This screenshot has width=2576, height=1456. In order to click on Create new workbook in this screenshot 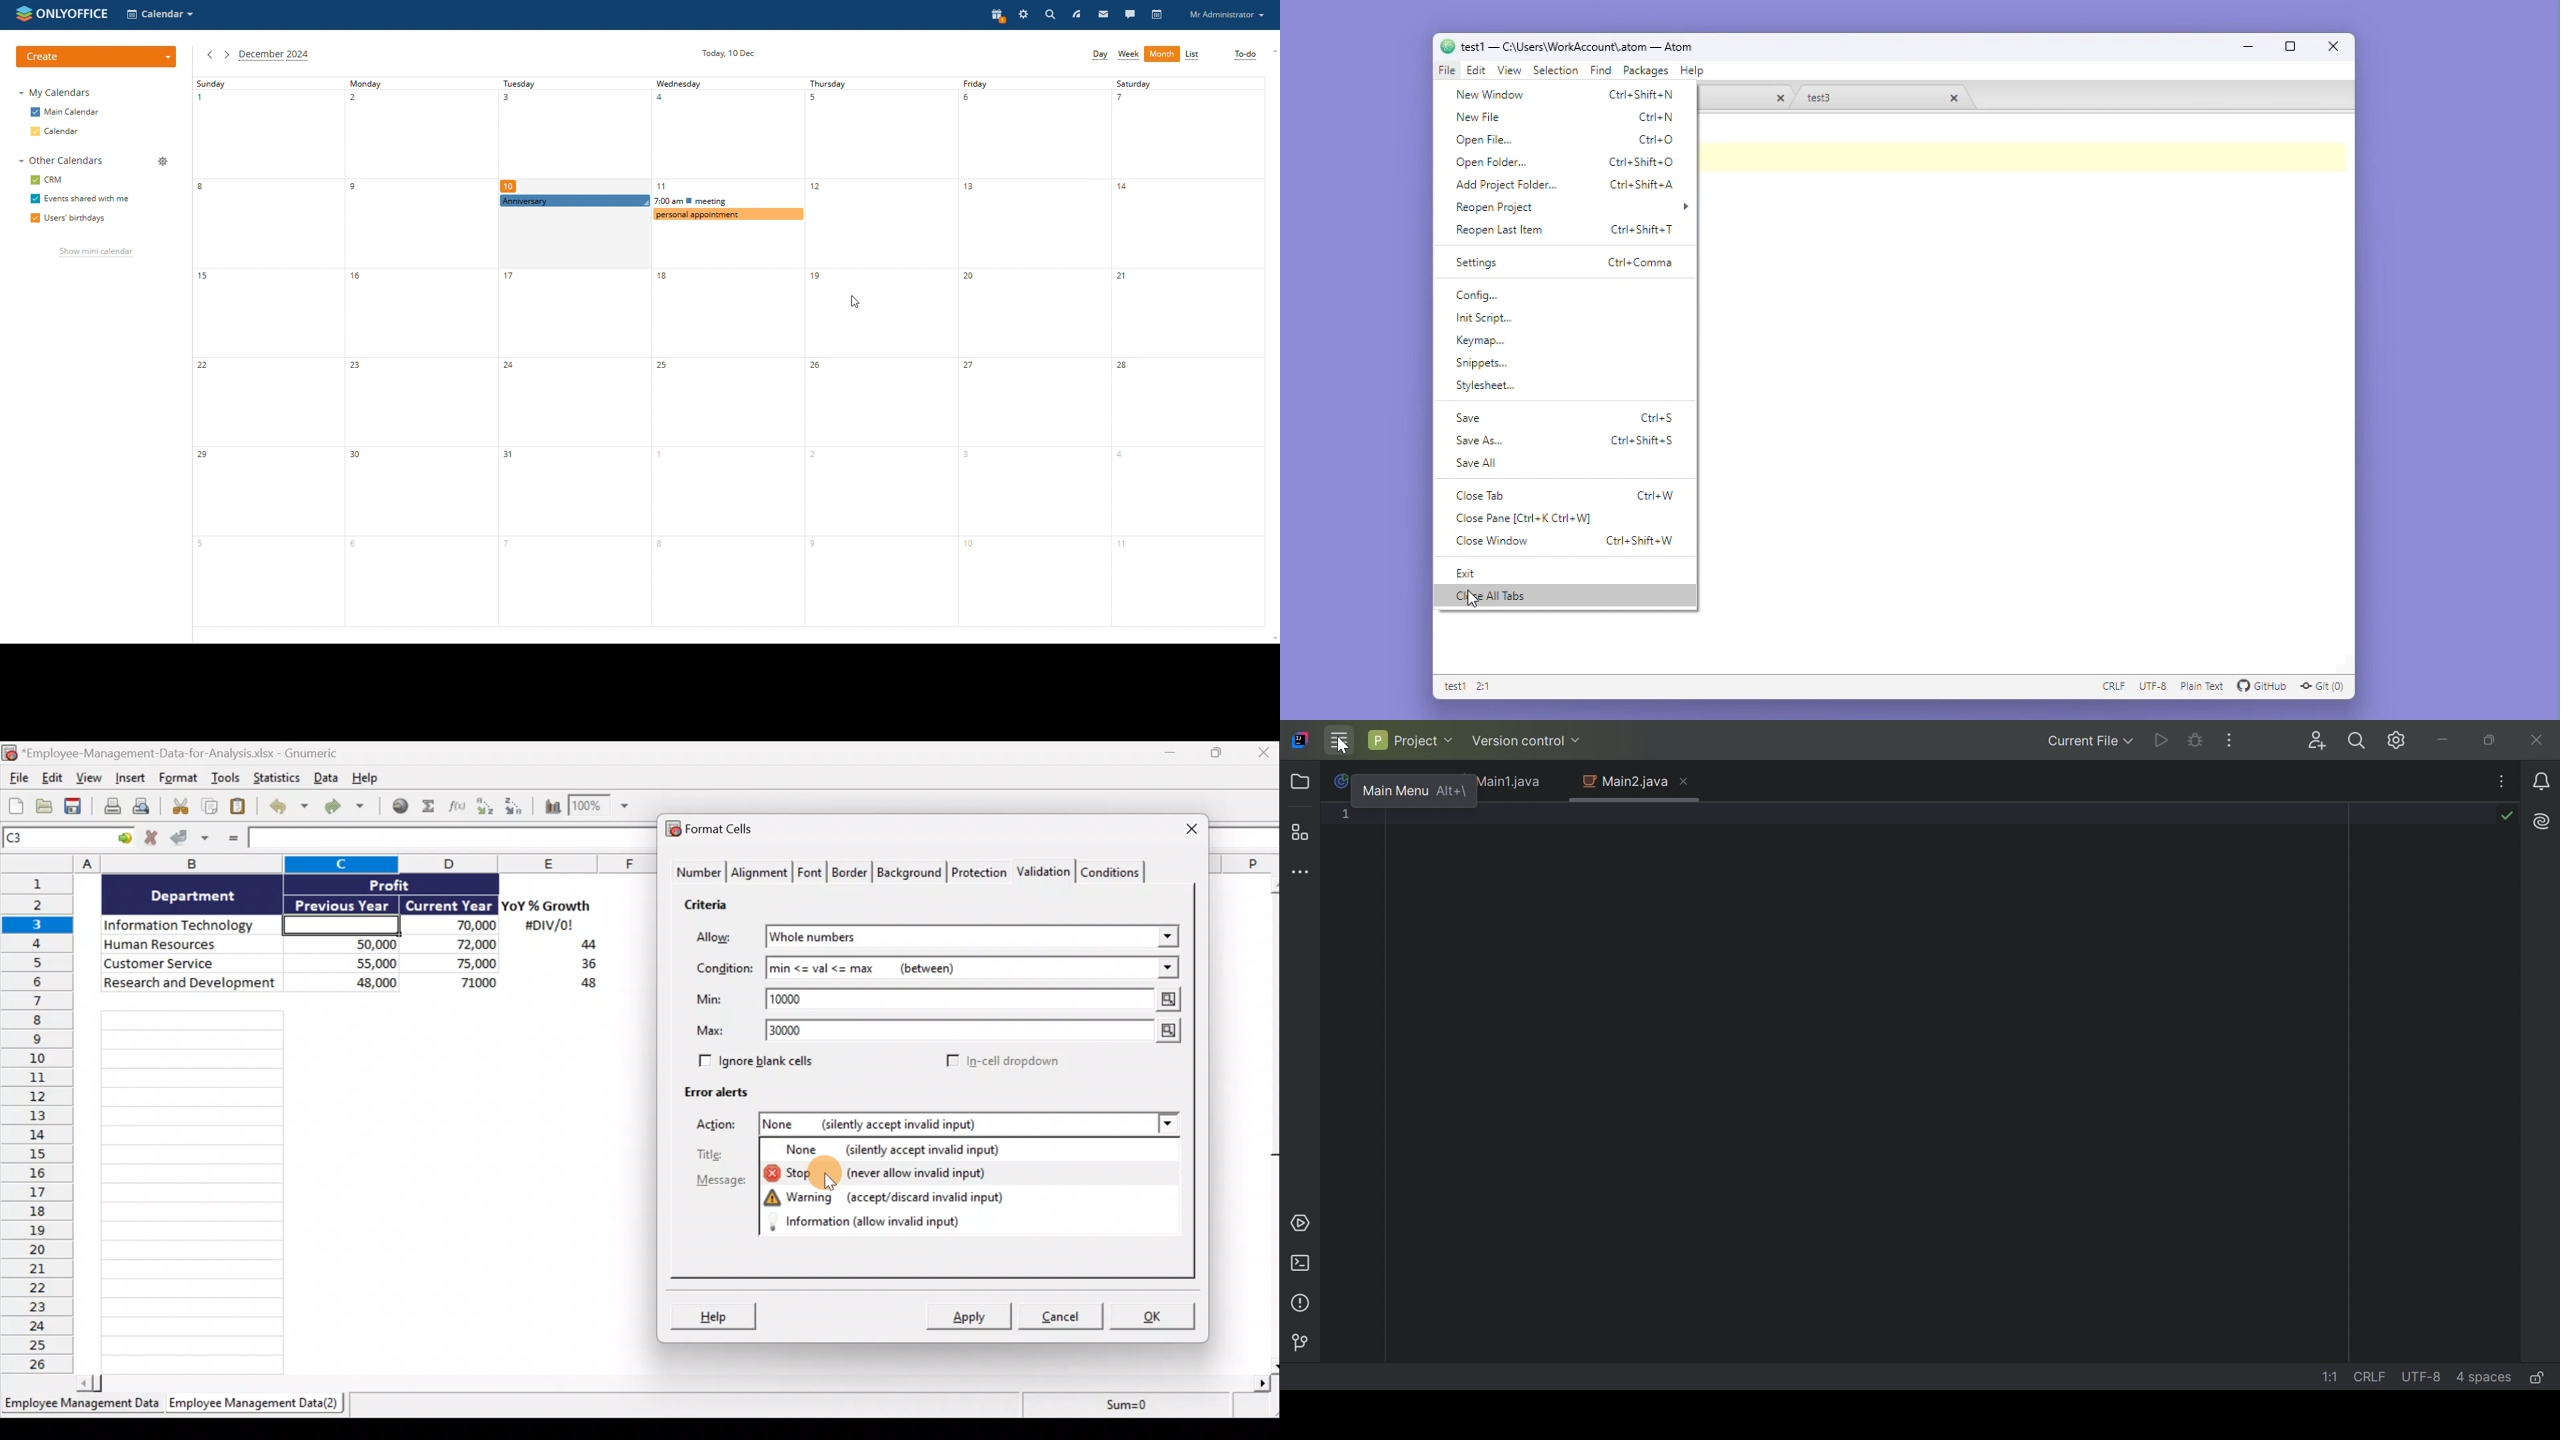, I will do `click(16, 805)`.